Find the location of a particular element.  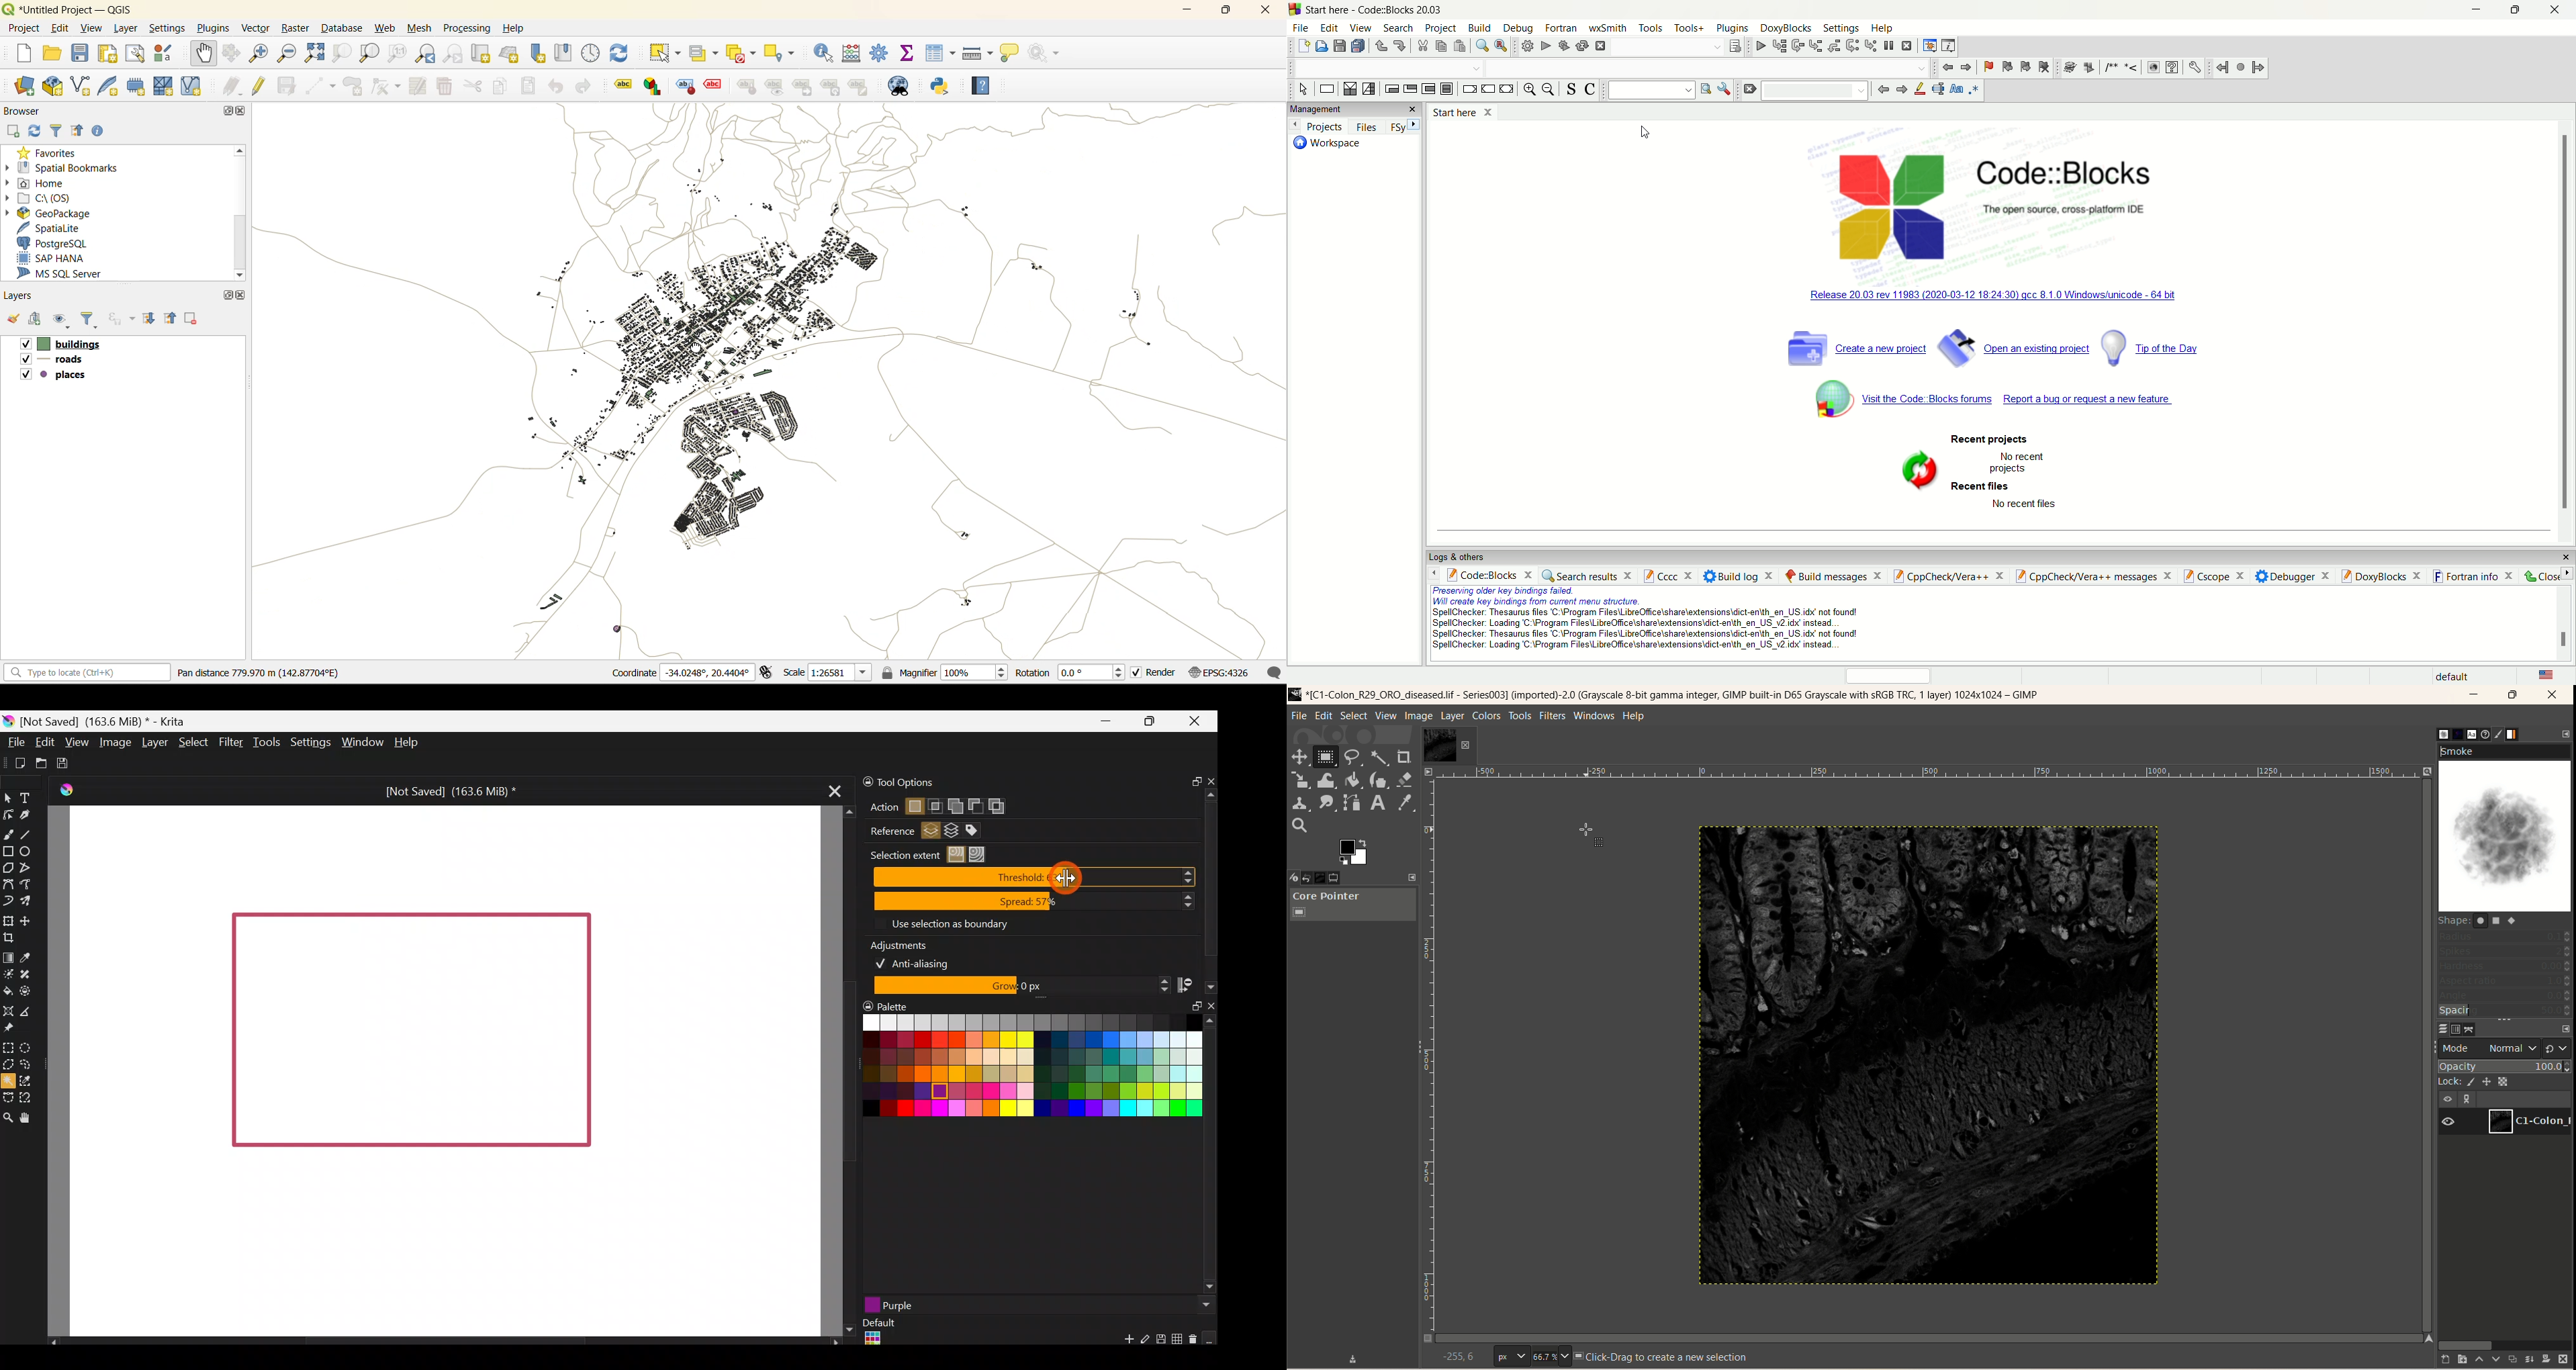

zoom out is located at coordinates (286, 54).